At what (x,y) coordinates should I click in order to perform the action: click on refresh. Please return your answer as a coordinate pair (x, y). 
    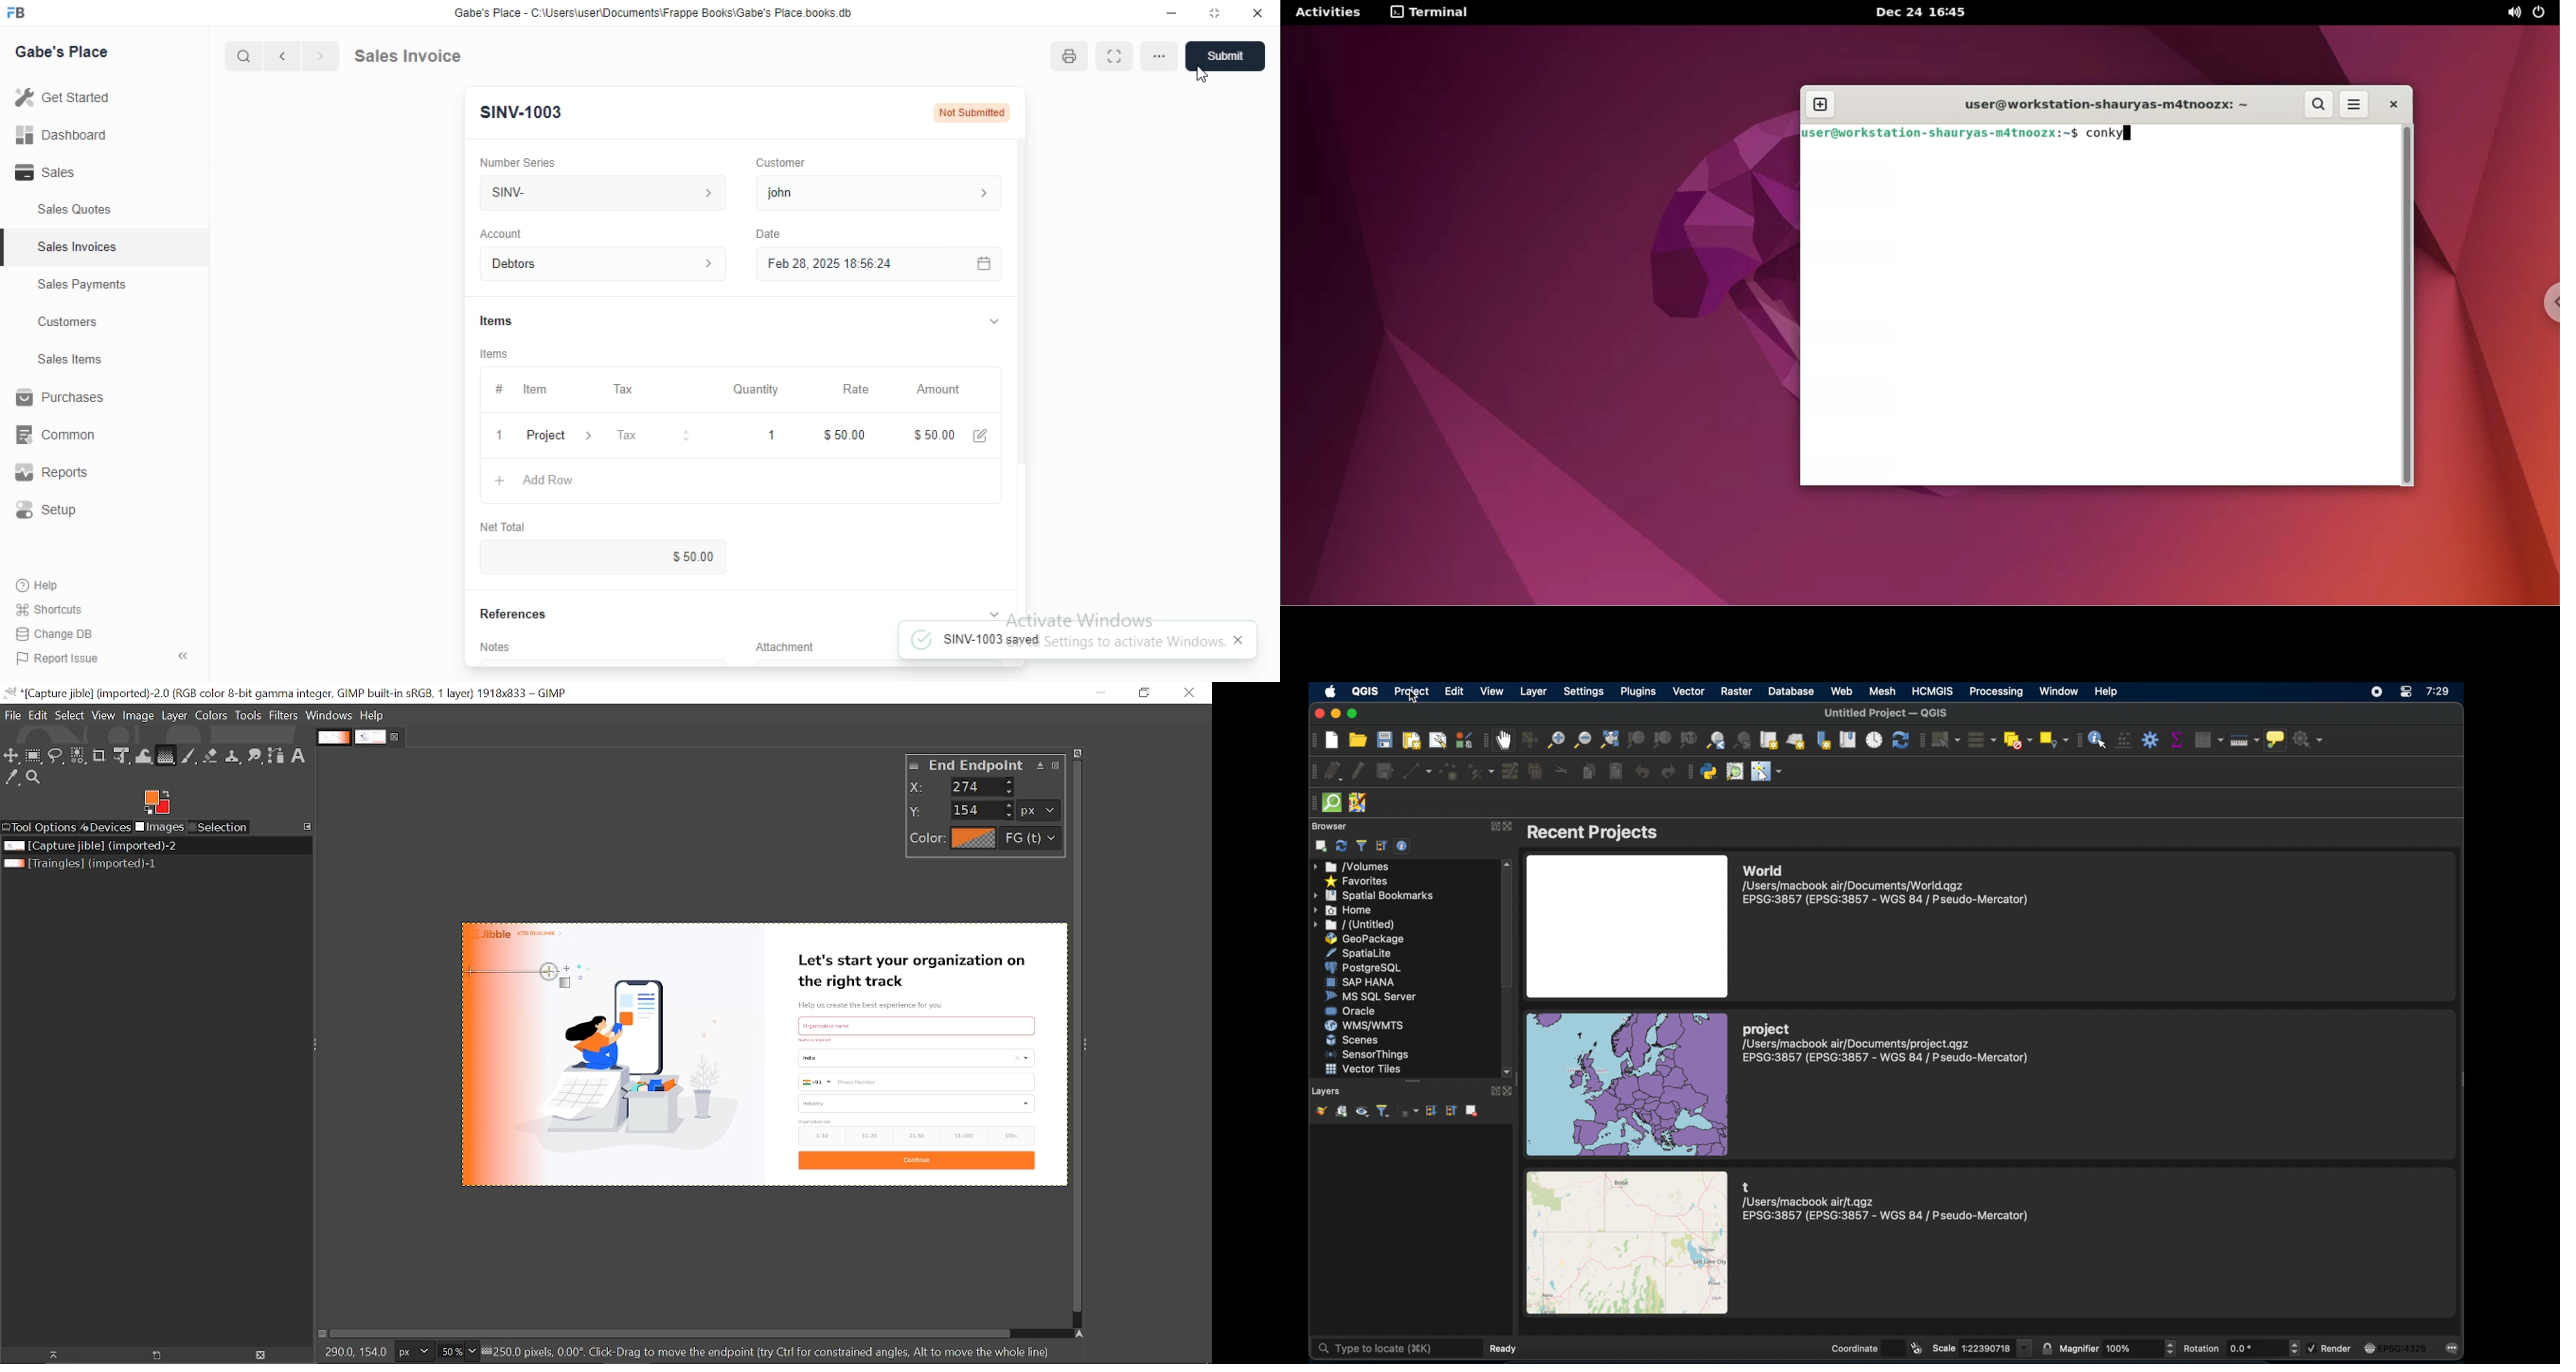
    Looking at the image, I should click on (1900, 741).